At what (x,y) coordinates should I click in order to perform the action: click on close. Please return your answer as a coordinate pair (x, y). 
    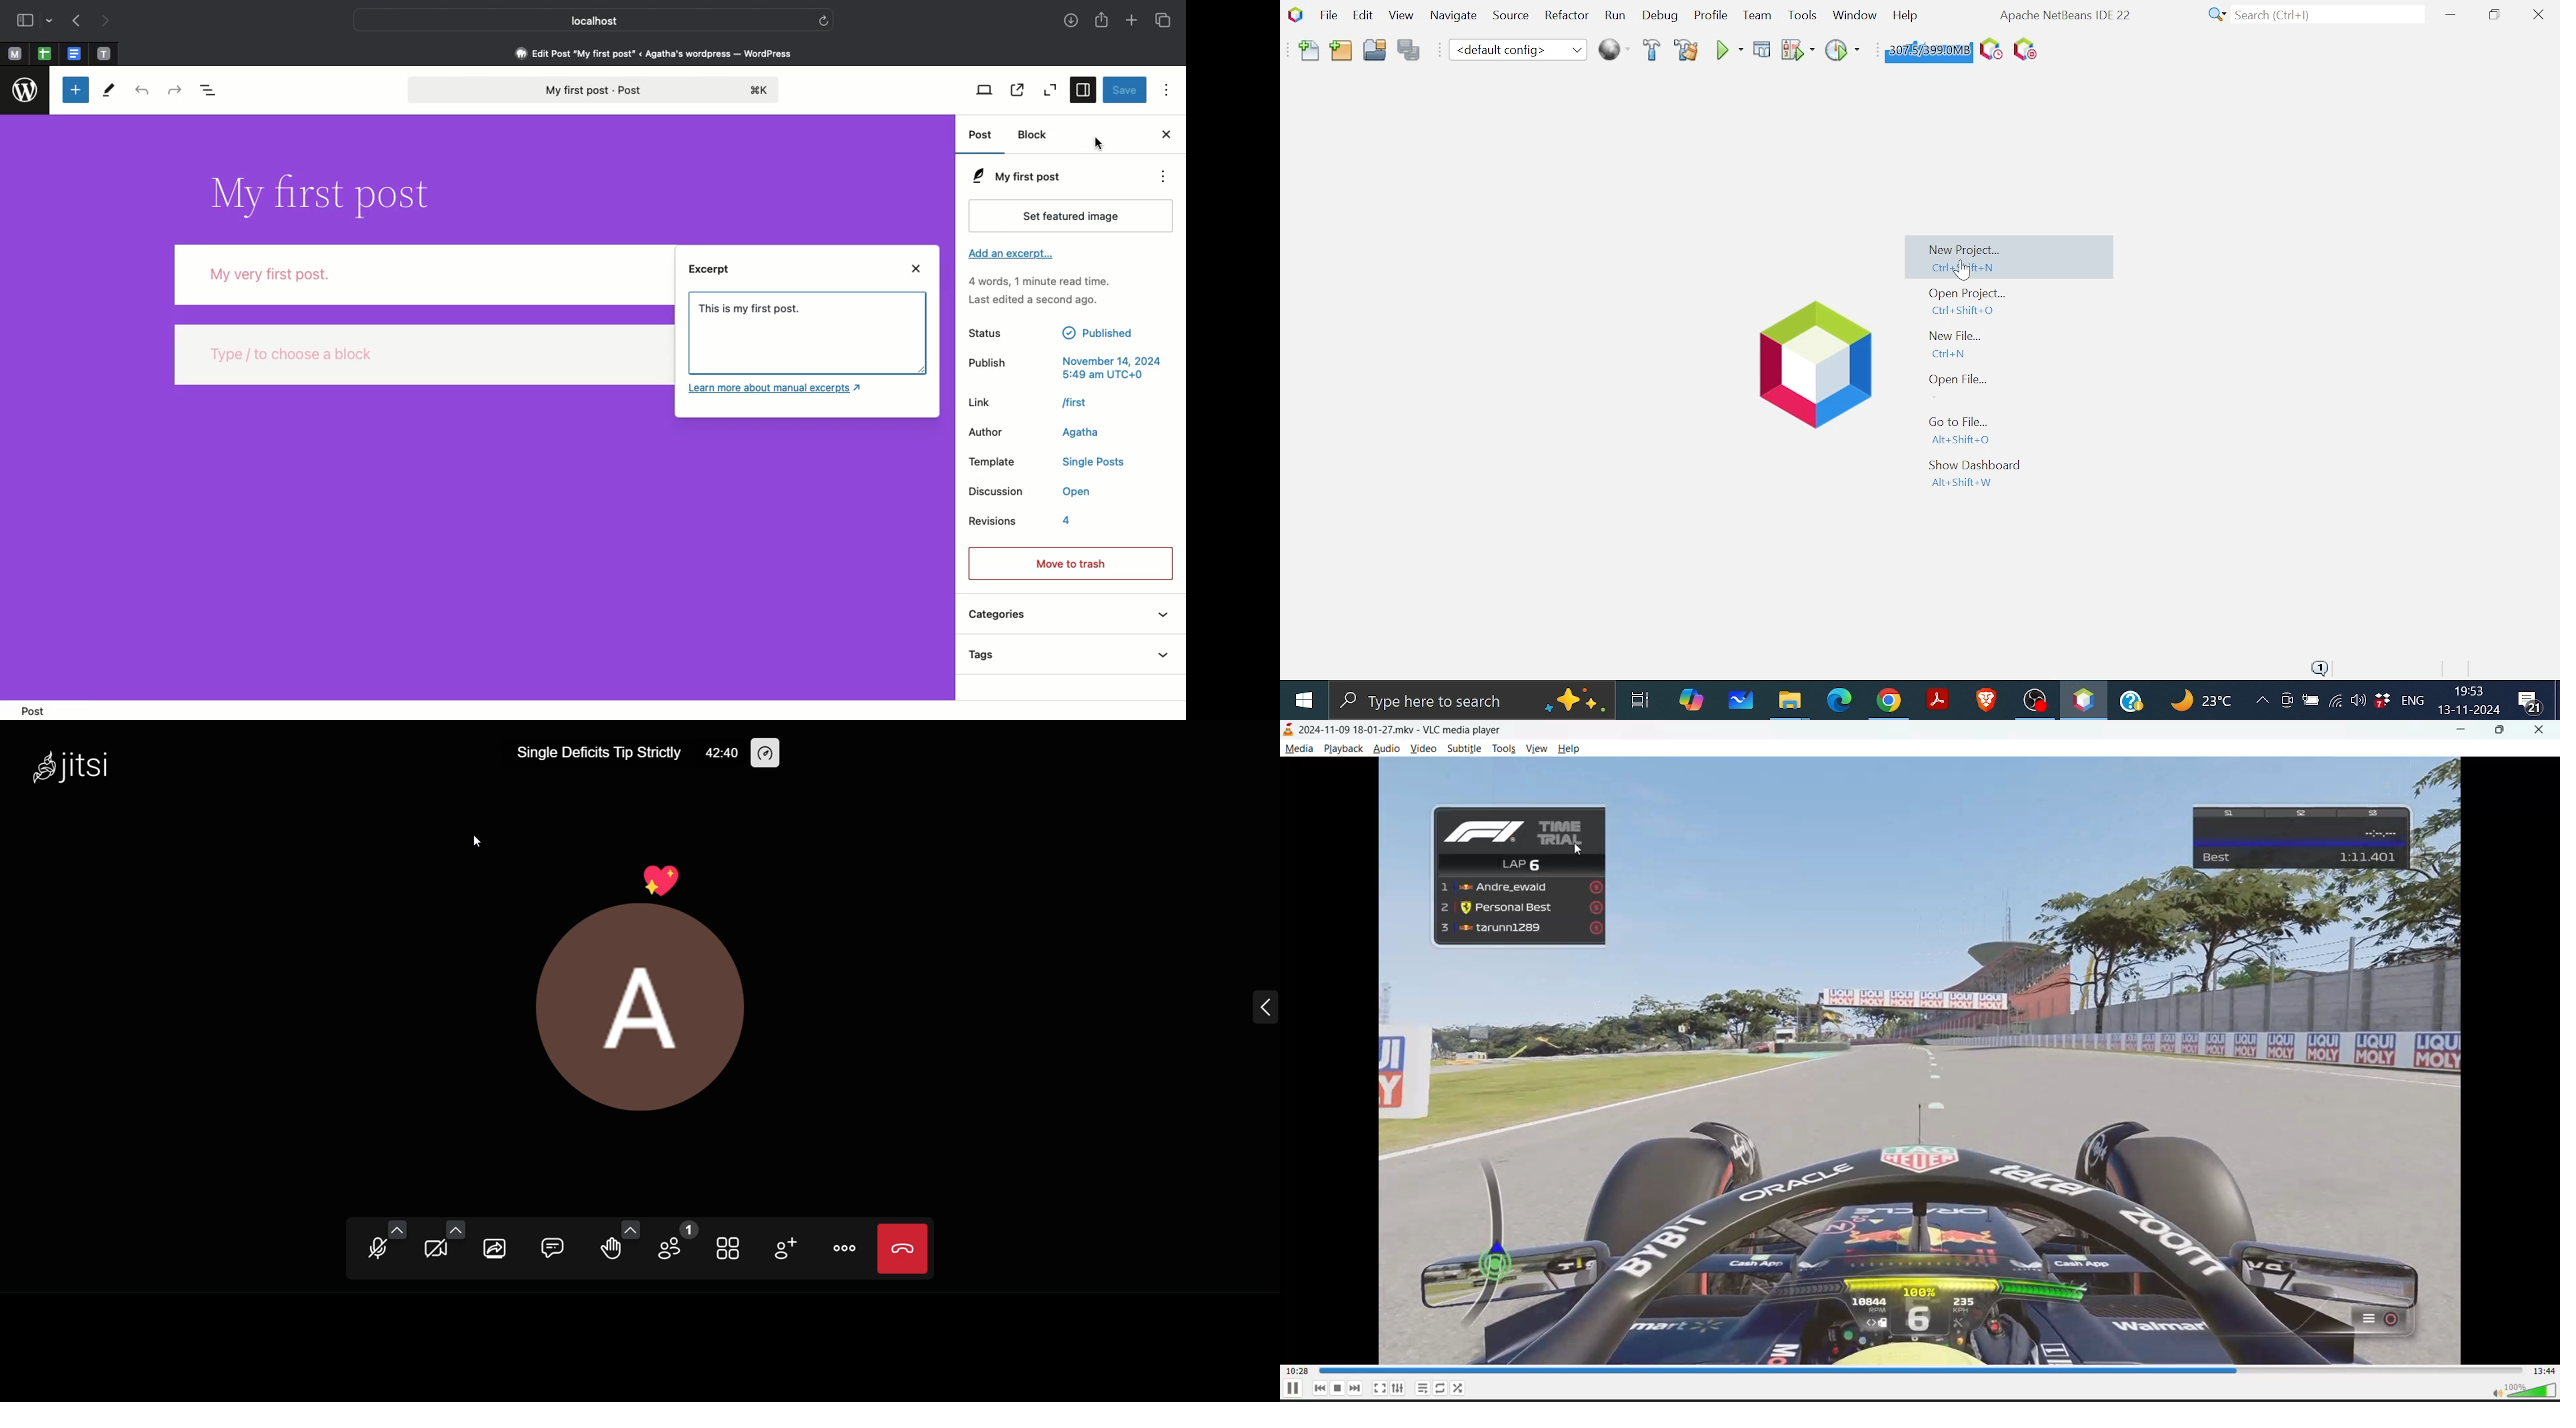
    Looking at the image, I should click on (2540, 732).